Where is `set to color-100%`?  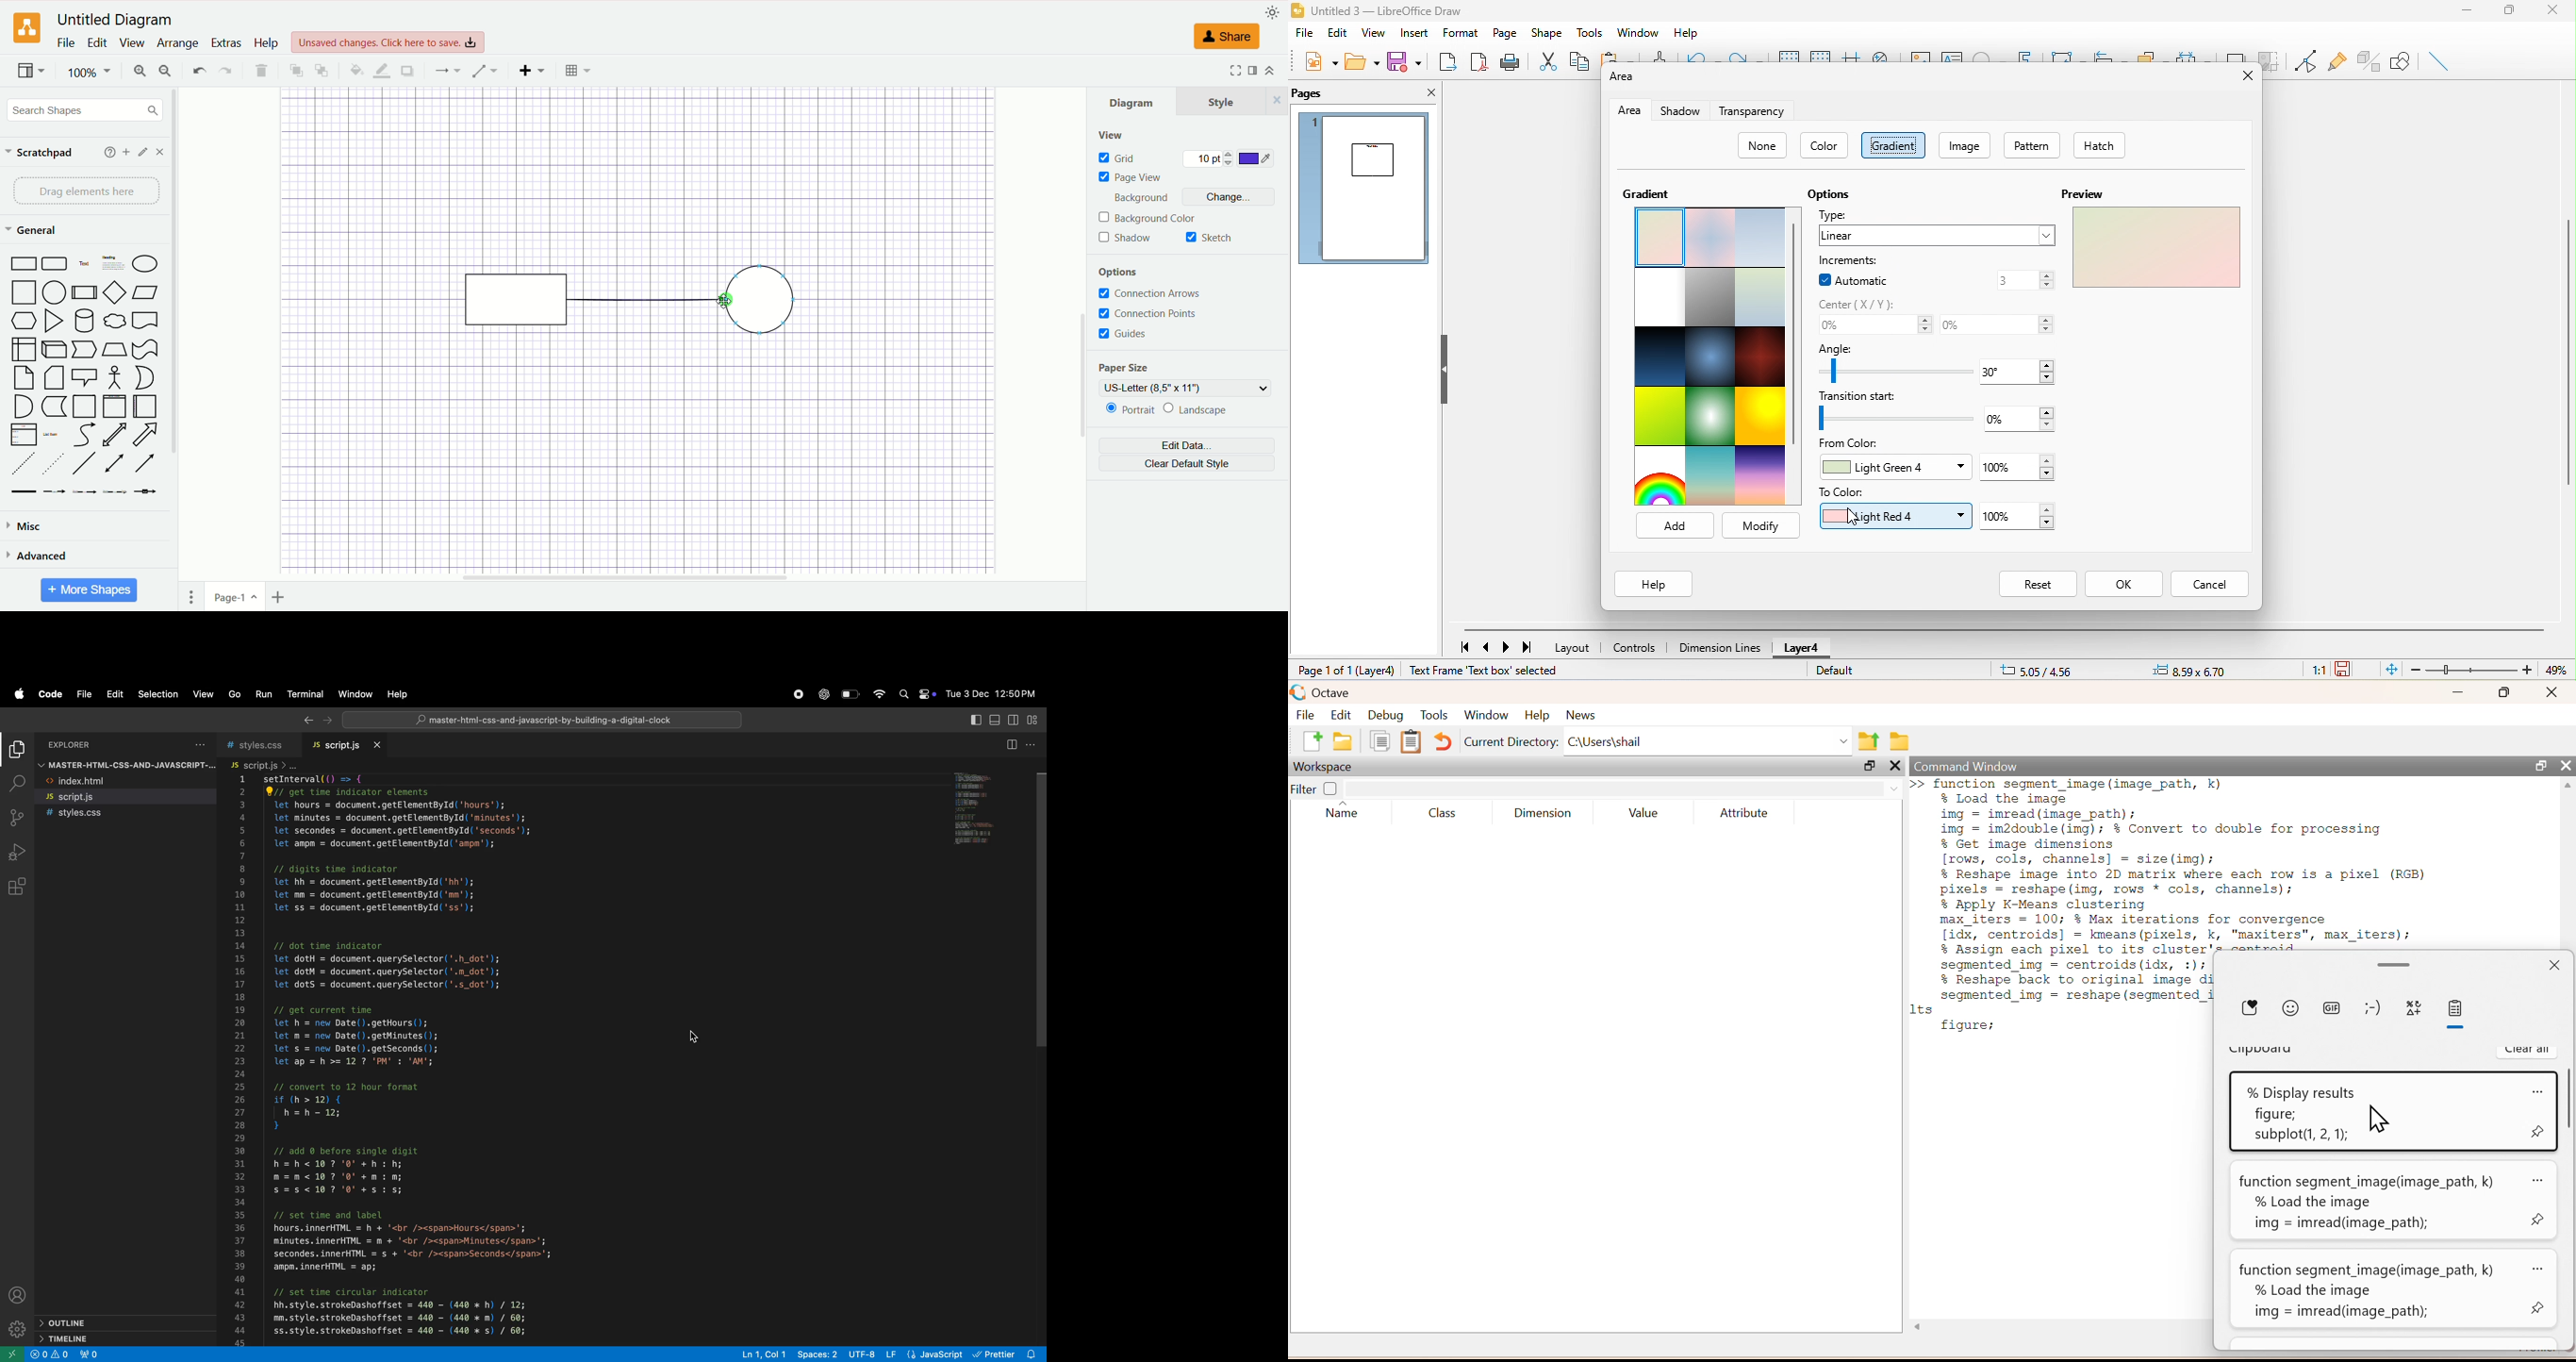
set to color-100% is located at coordinates (2023, 517).